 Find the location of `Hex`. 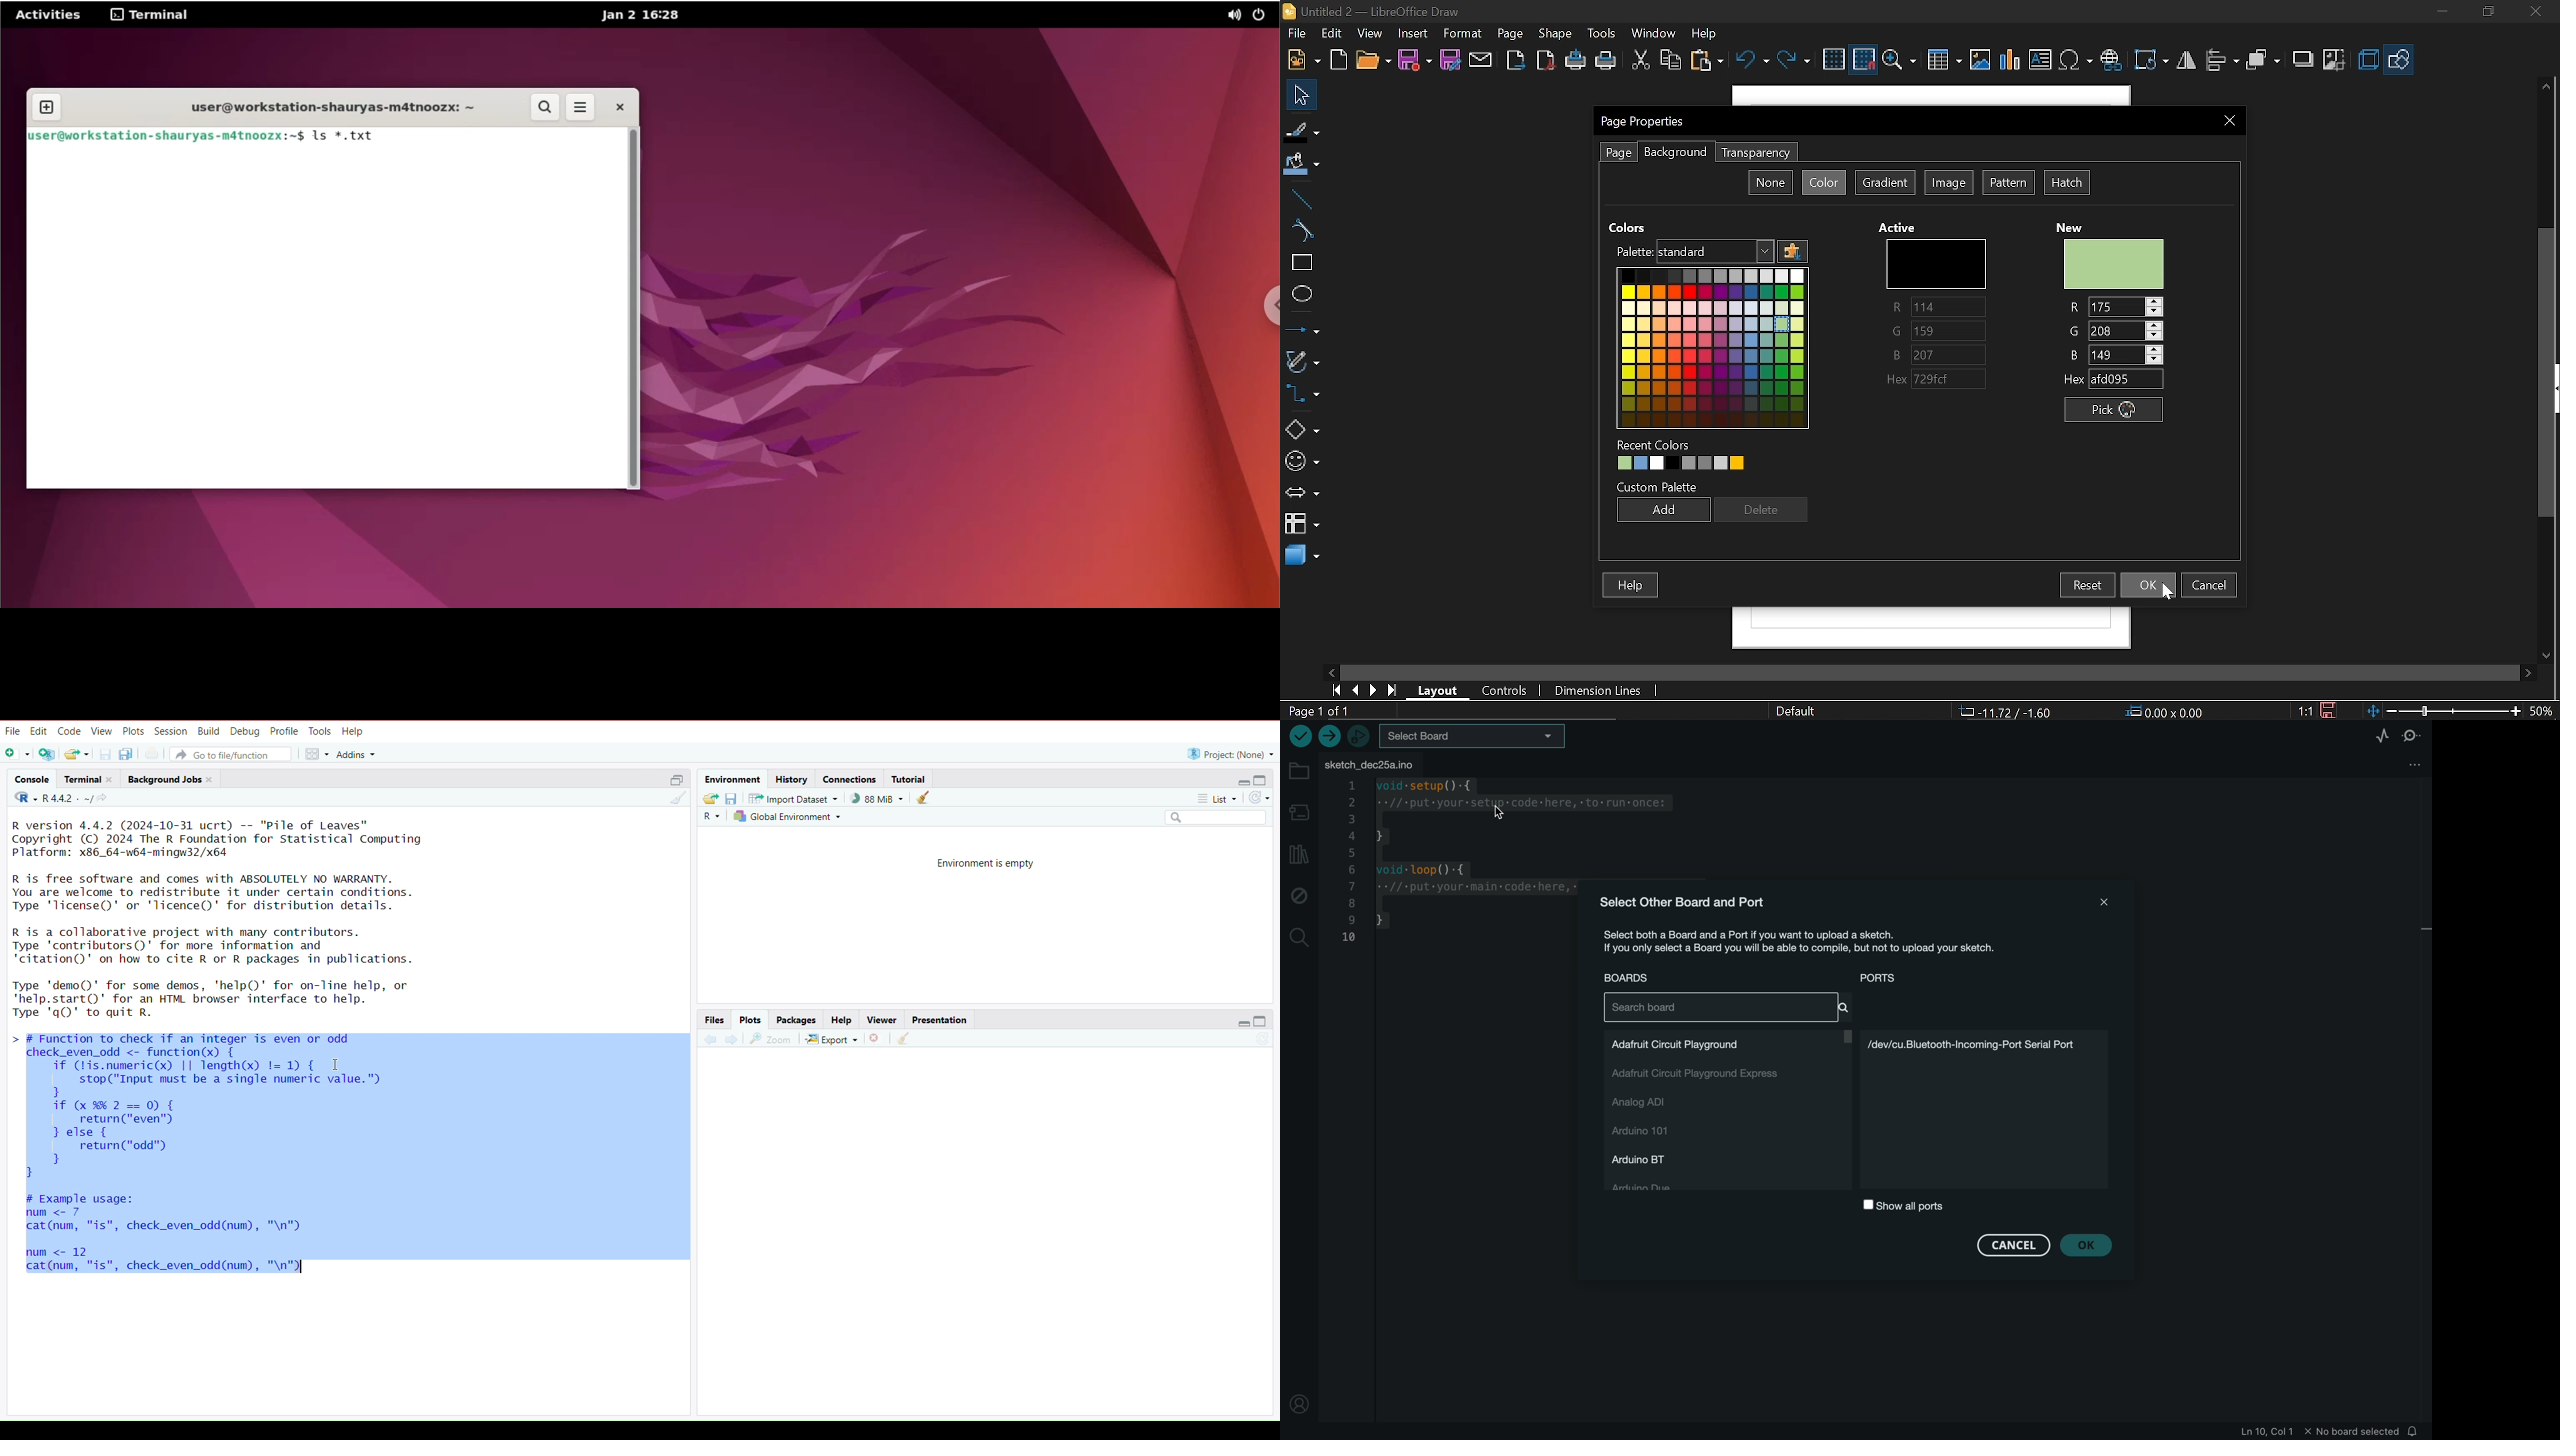

Hex is located at coordinates (2114, 380).